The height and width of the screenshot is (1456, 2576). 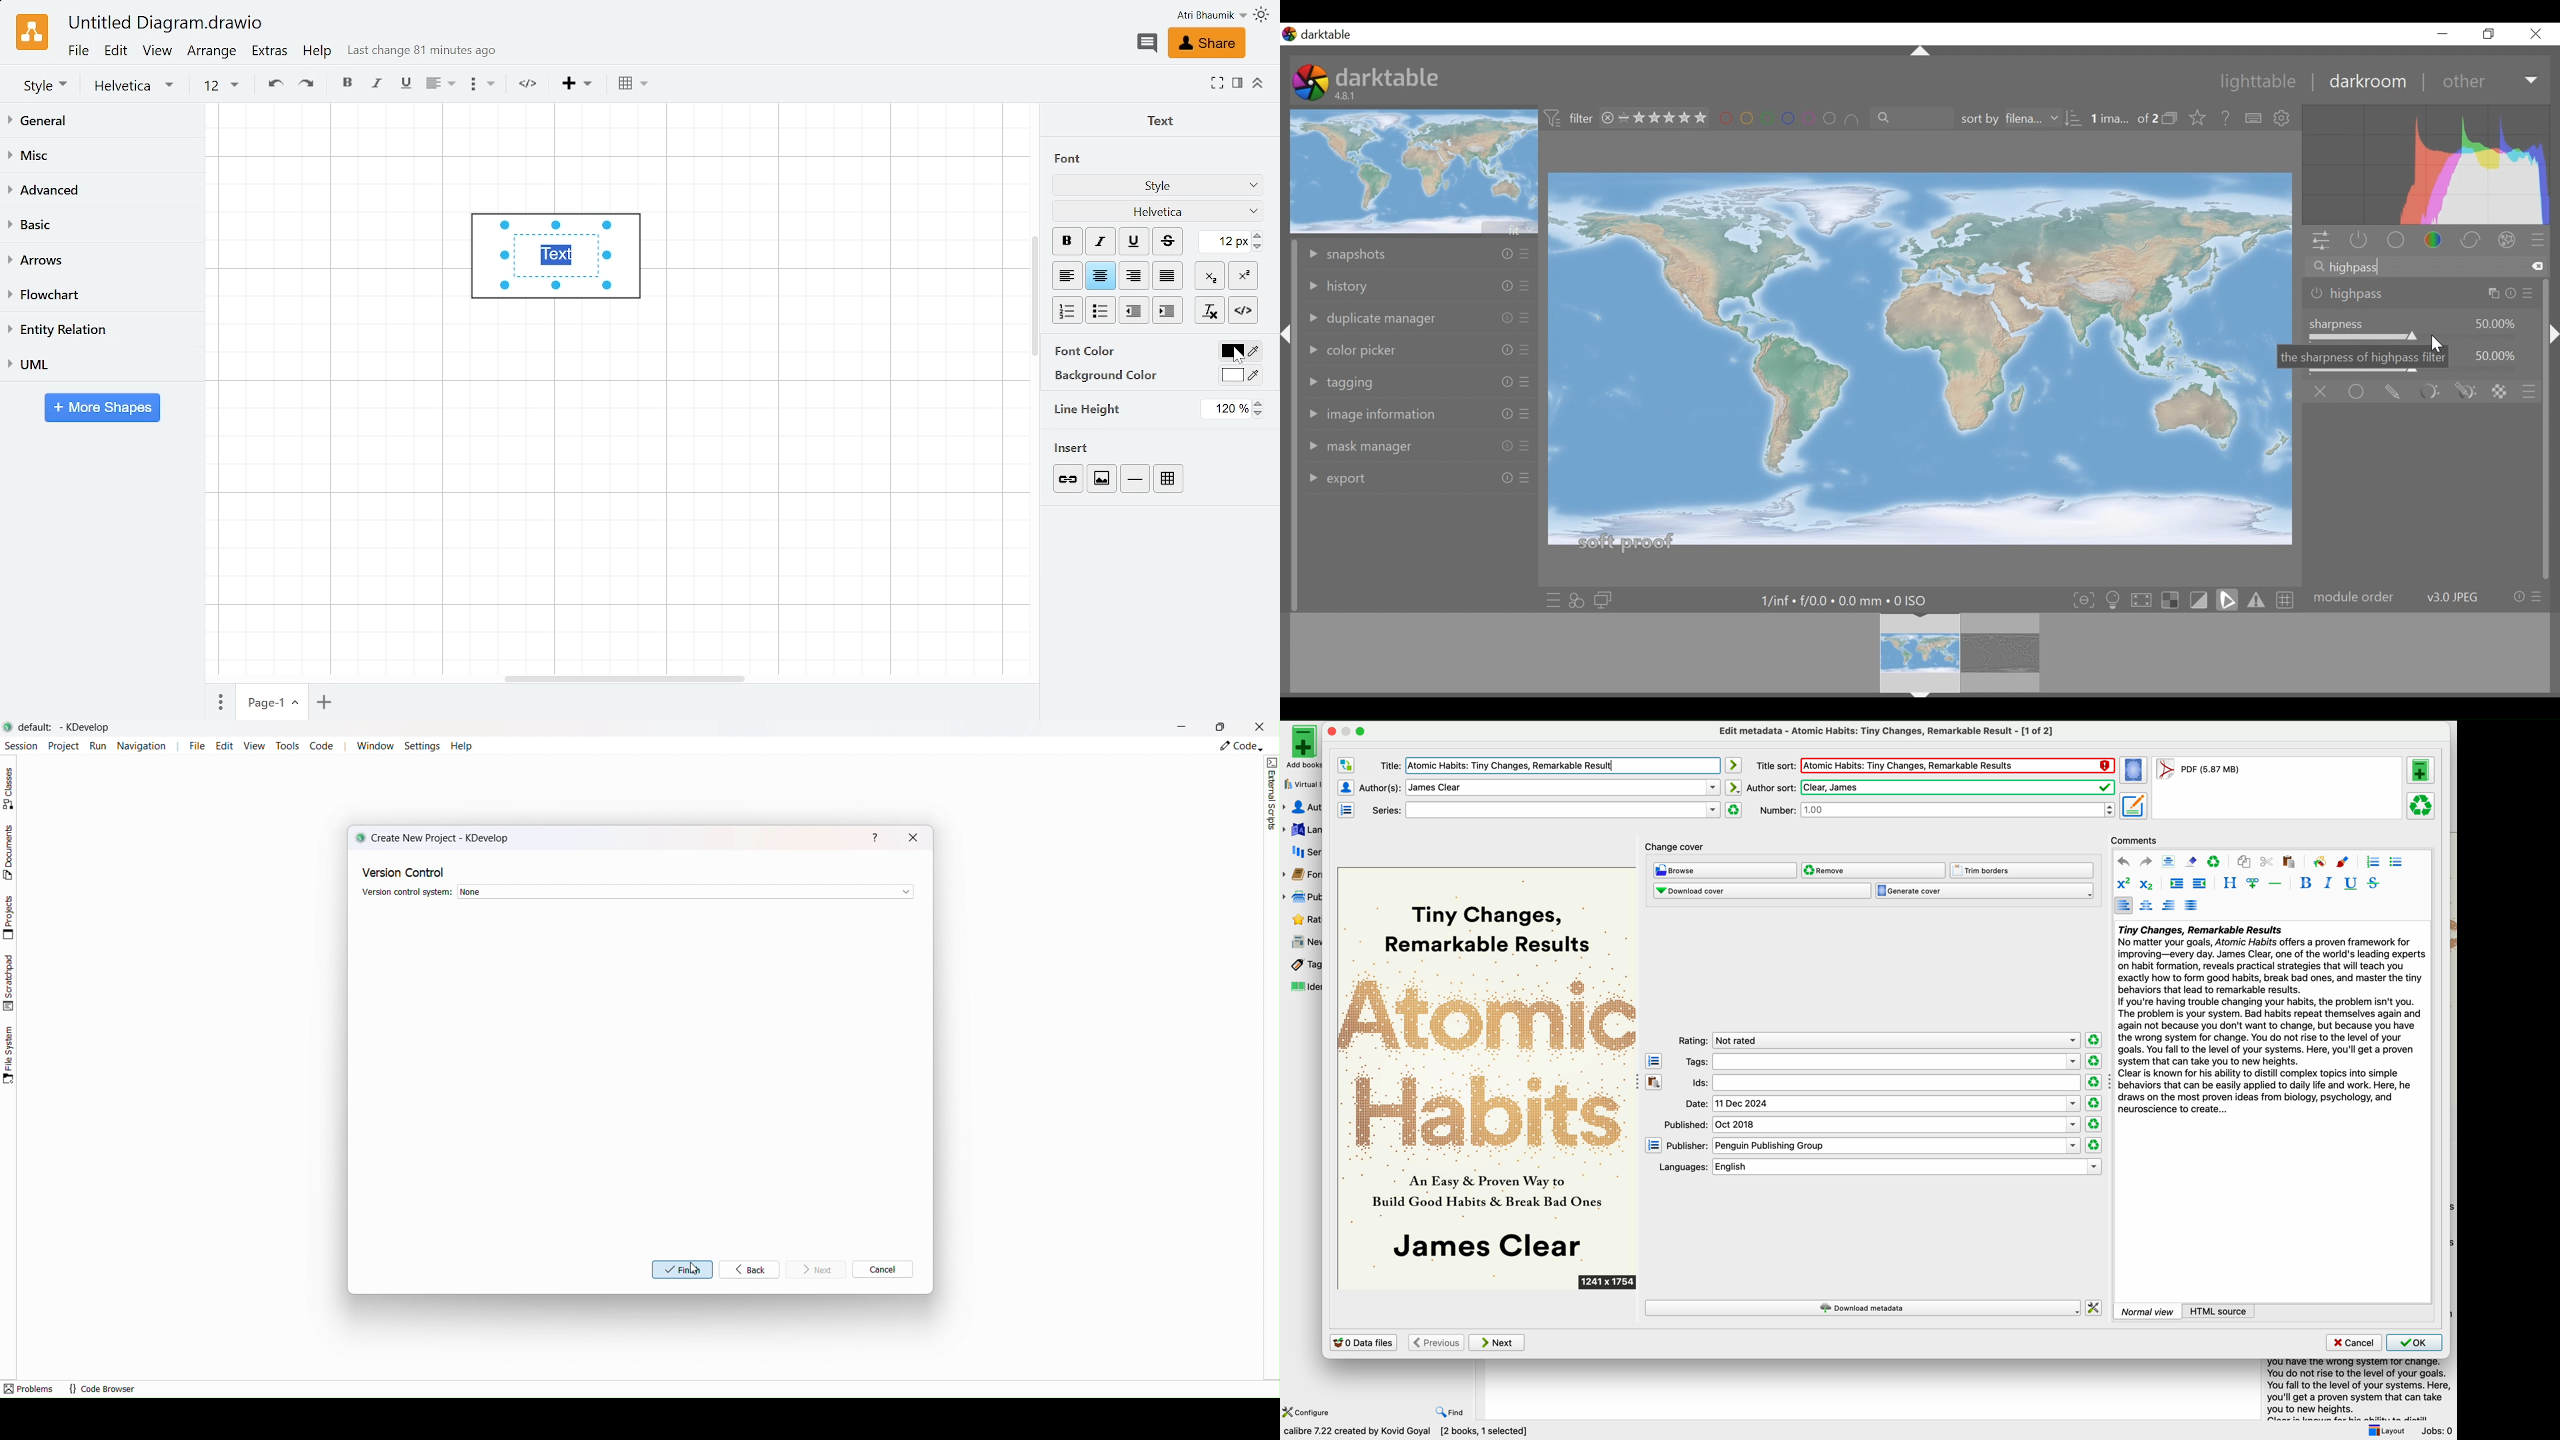 What do you see at coordinates (1910, 117) in the screenshot?
I see `filter by text from images` at bounding box center [1910, 117].